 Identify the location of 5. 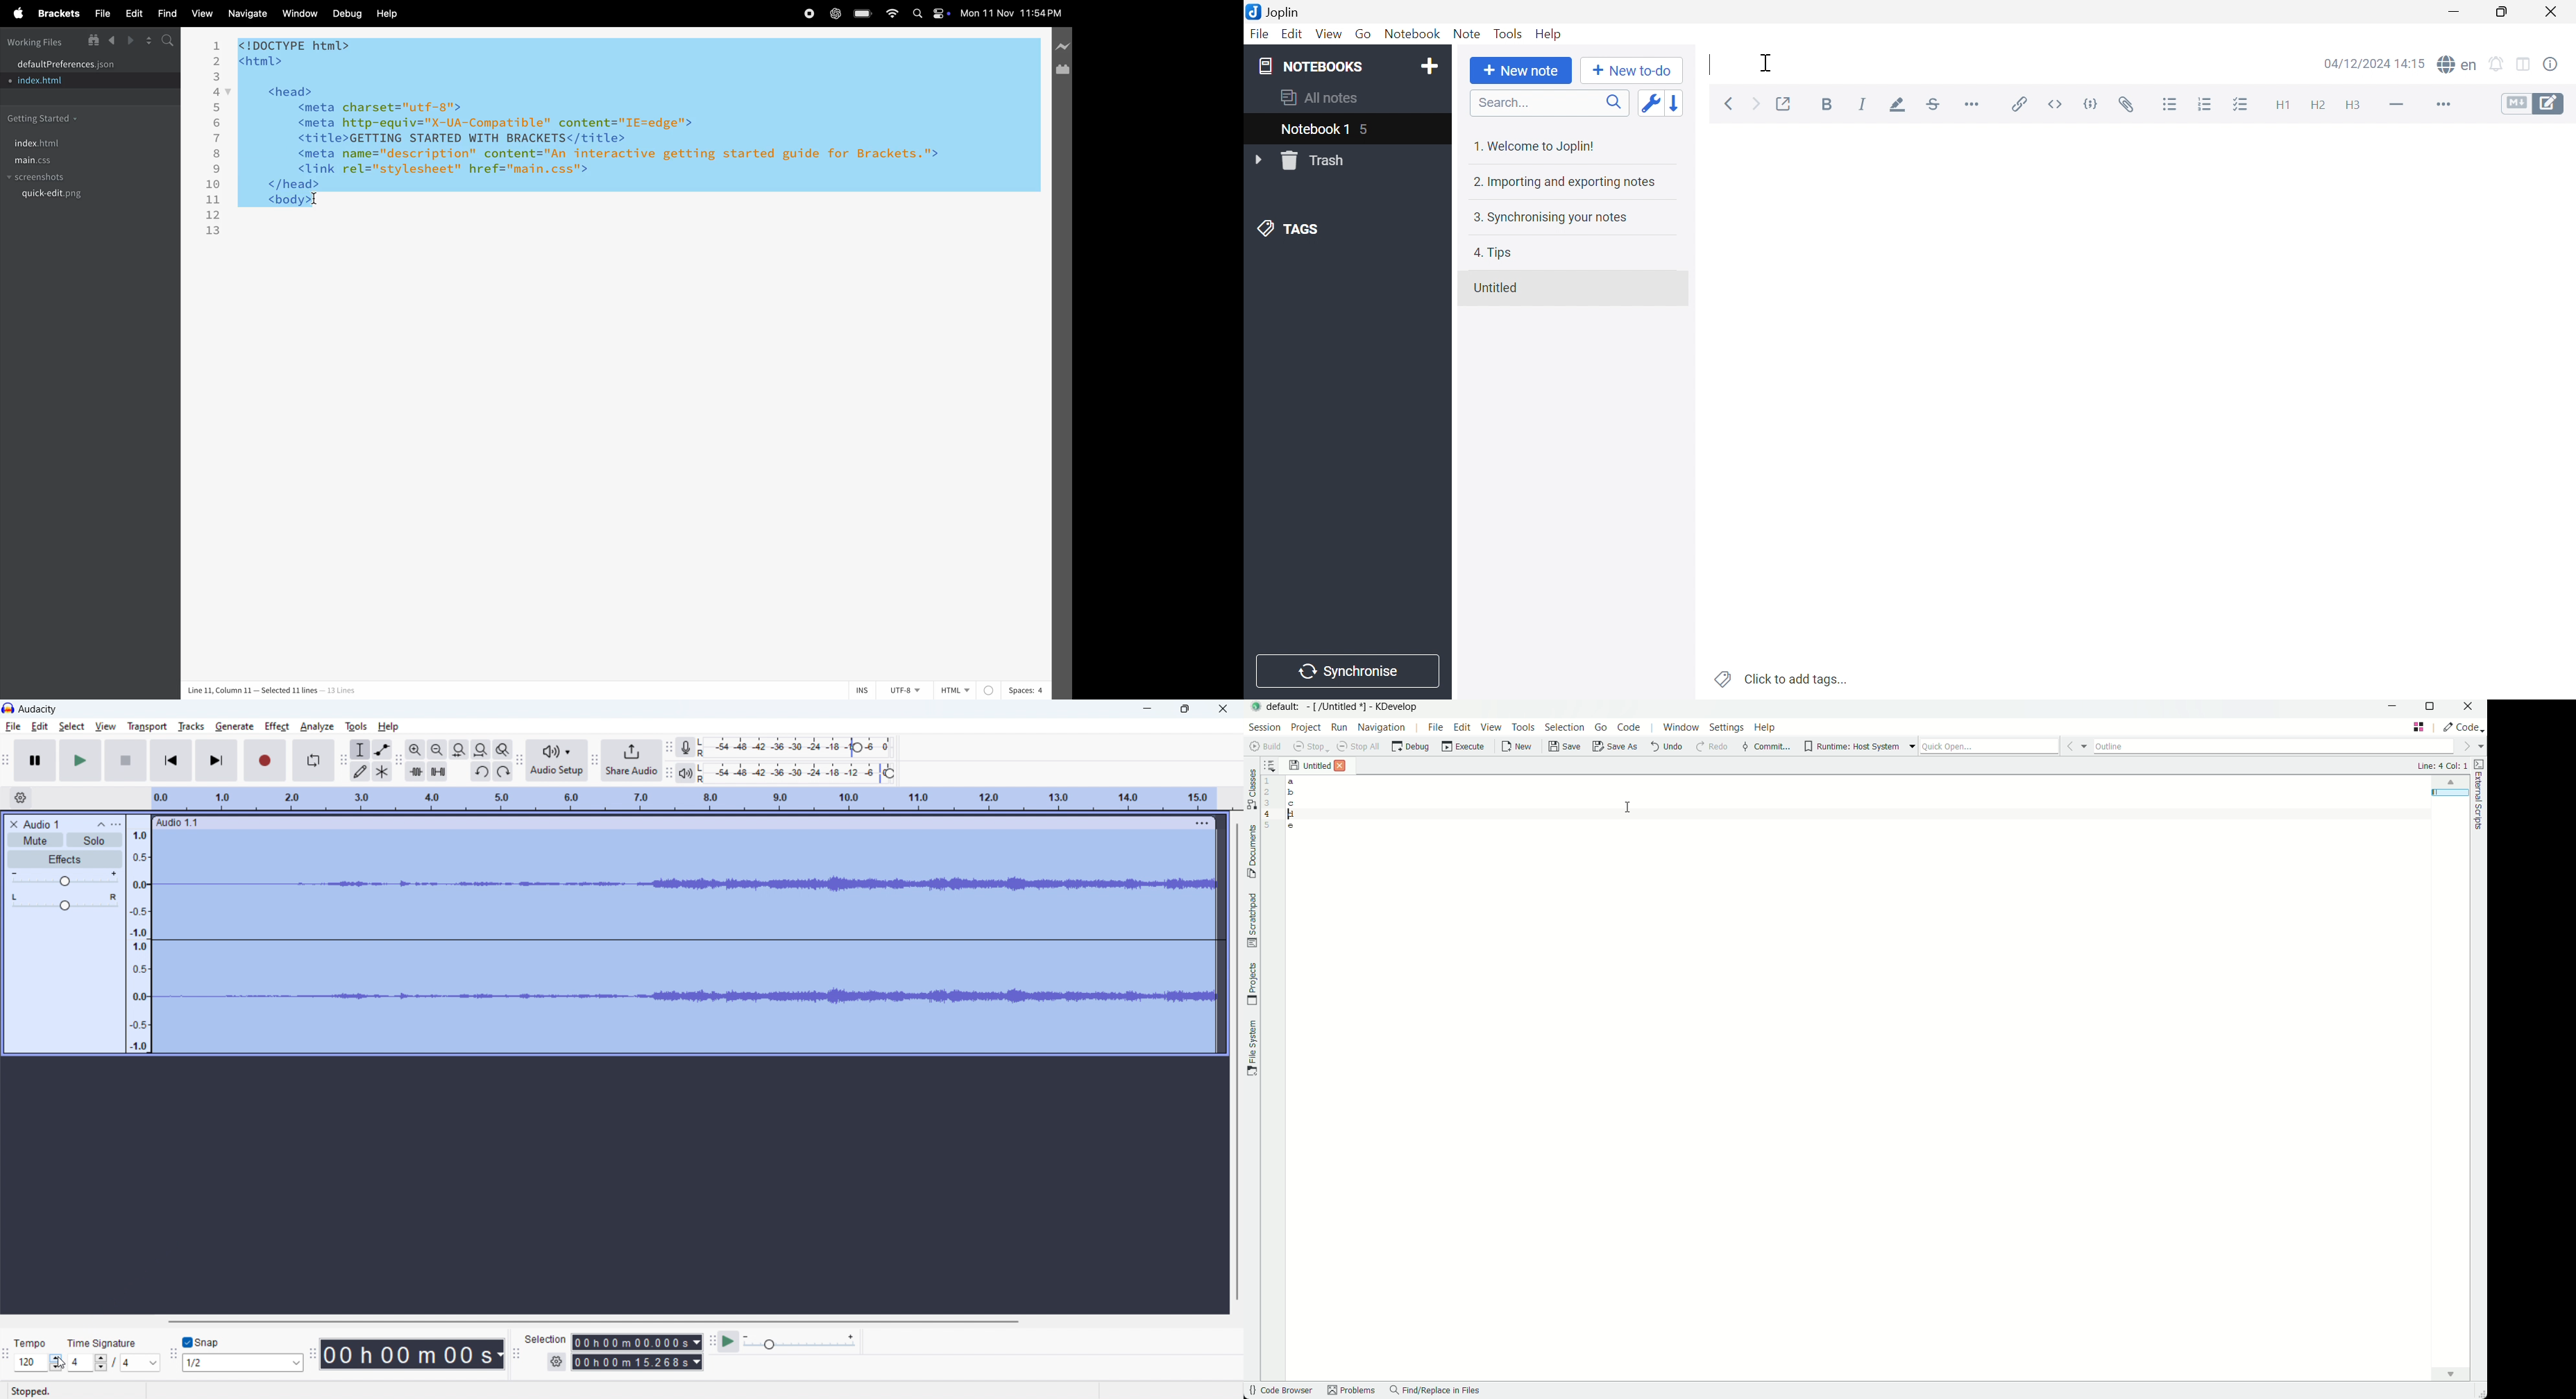
(1366, 131).